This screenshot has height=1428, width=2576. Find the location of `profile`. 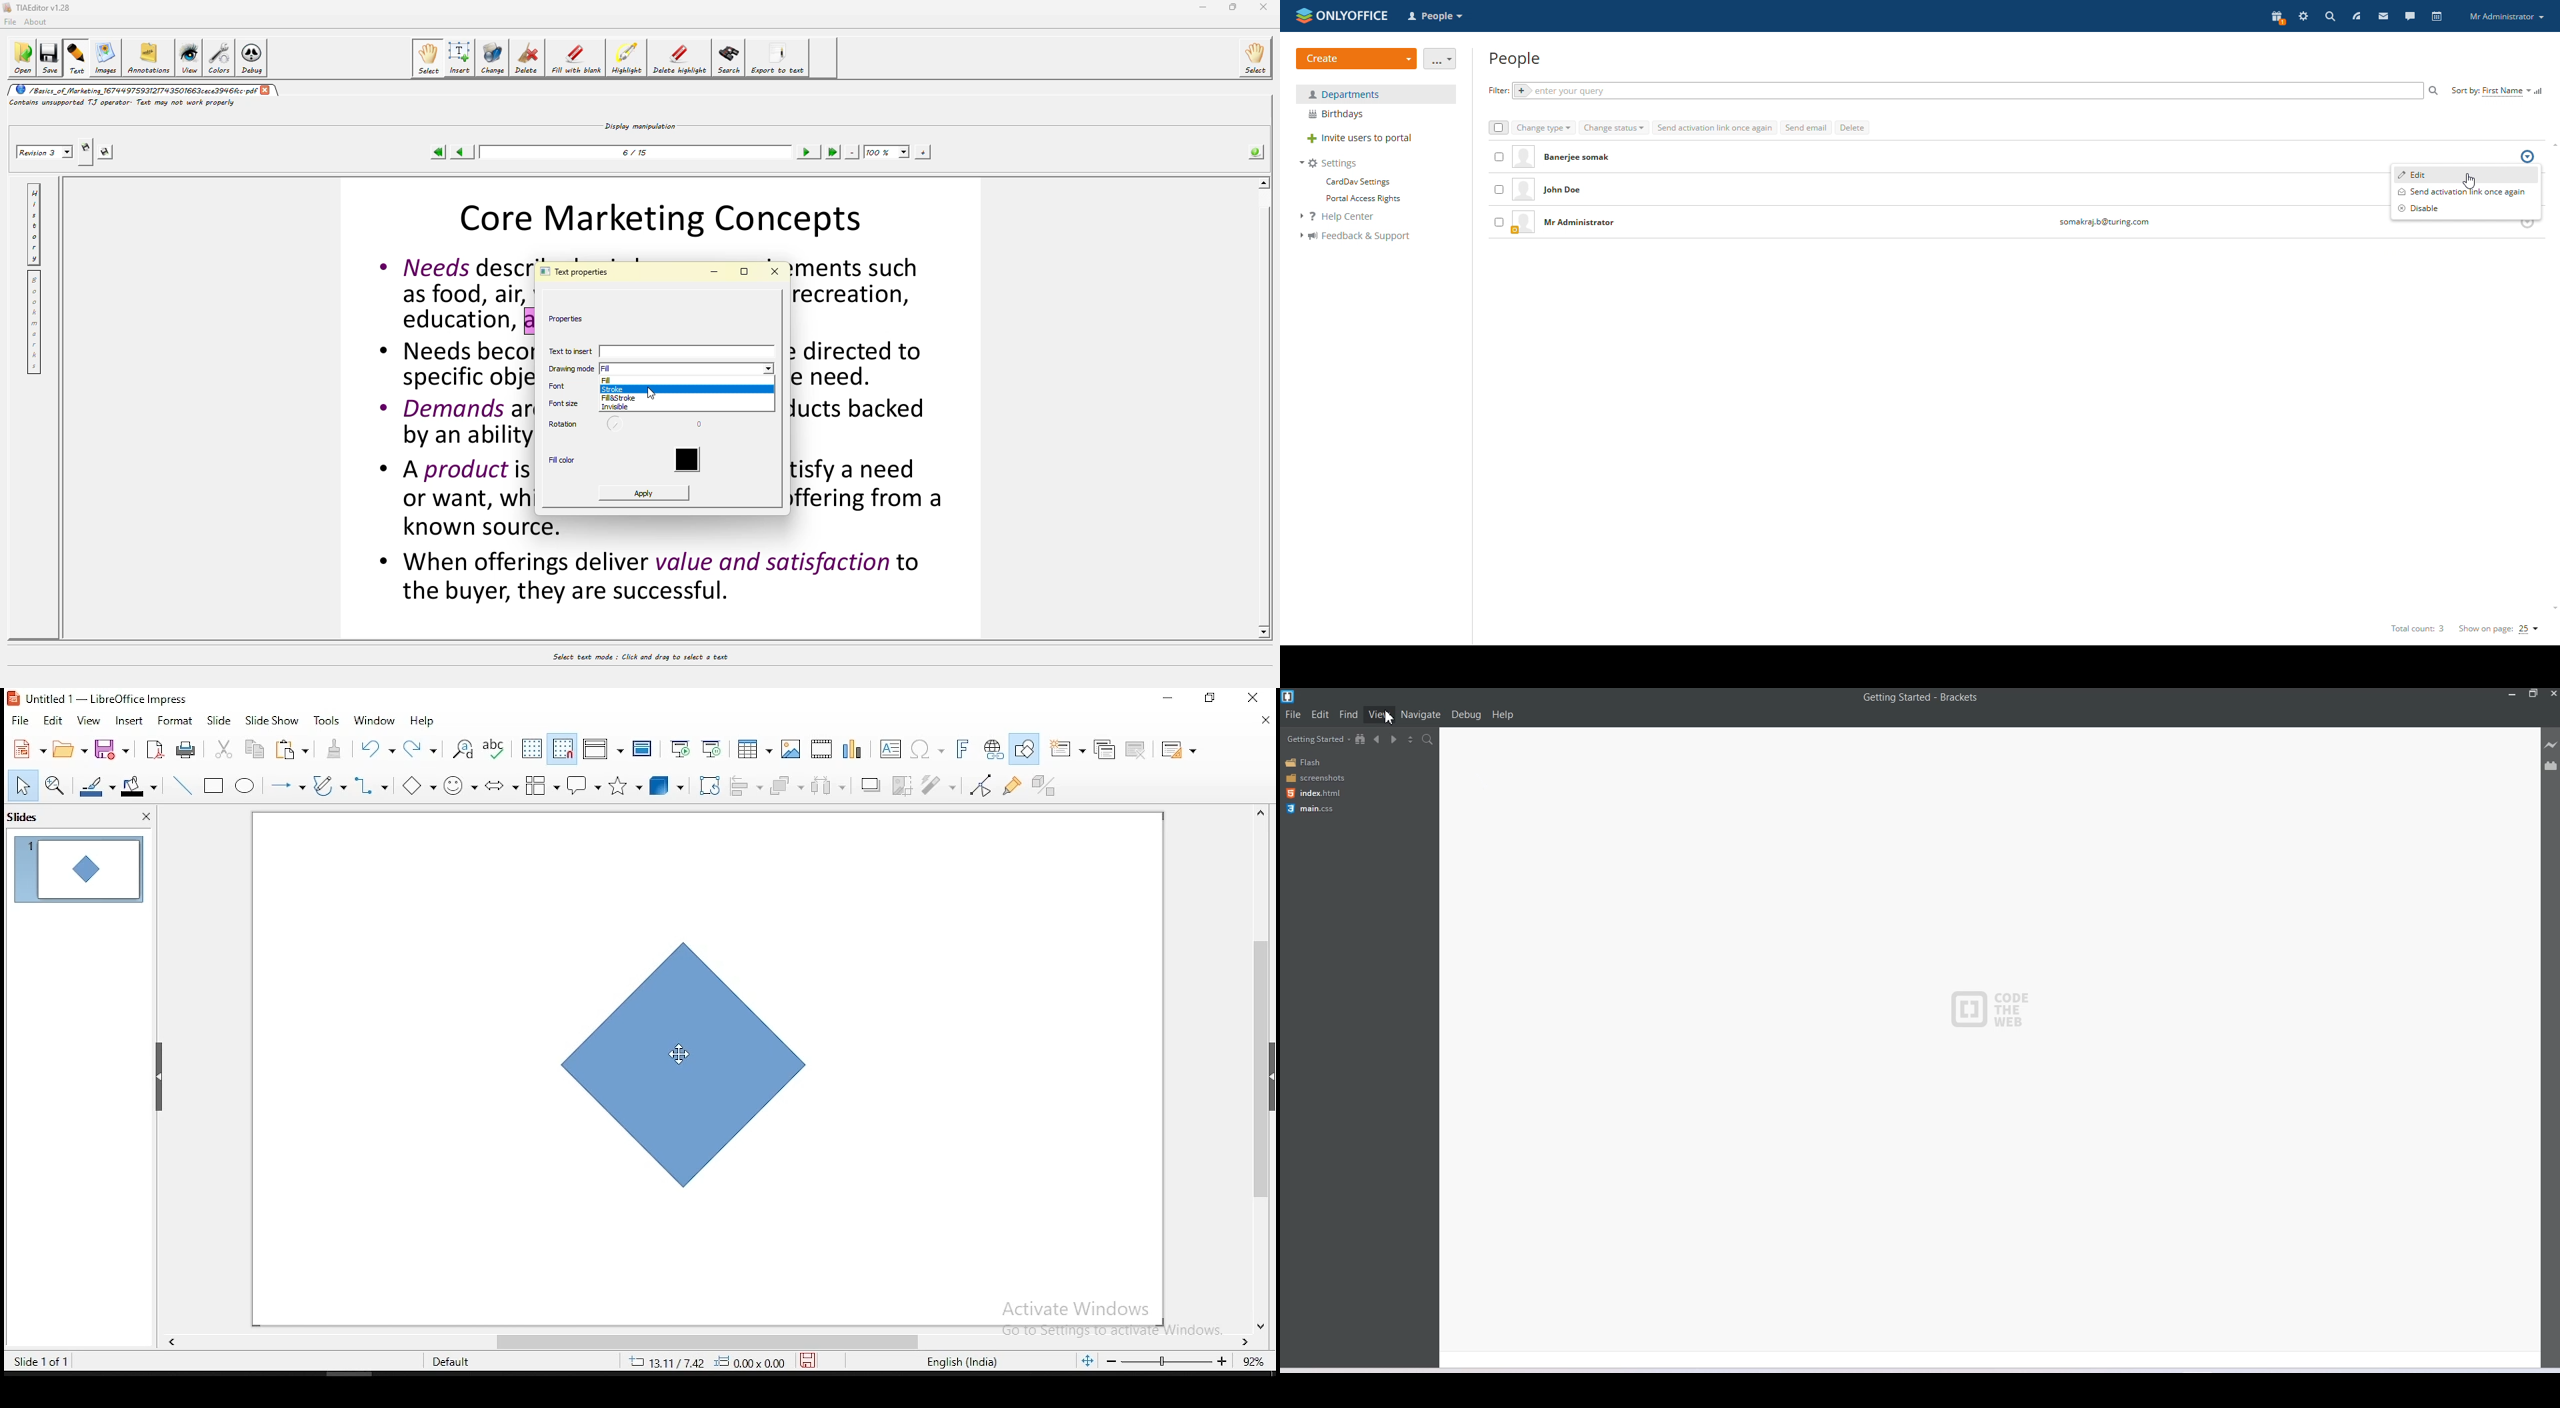

profile is located at coordinates (2507, 17).